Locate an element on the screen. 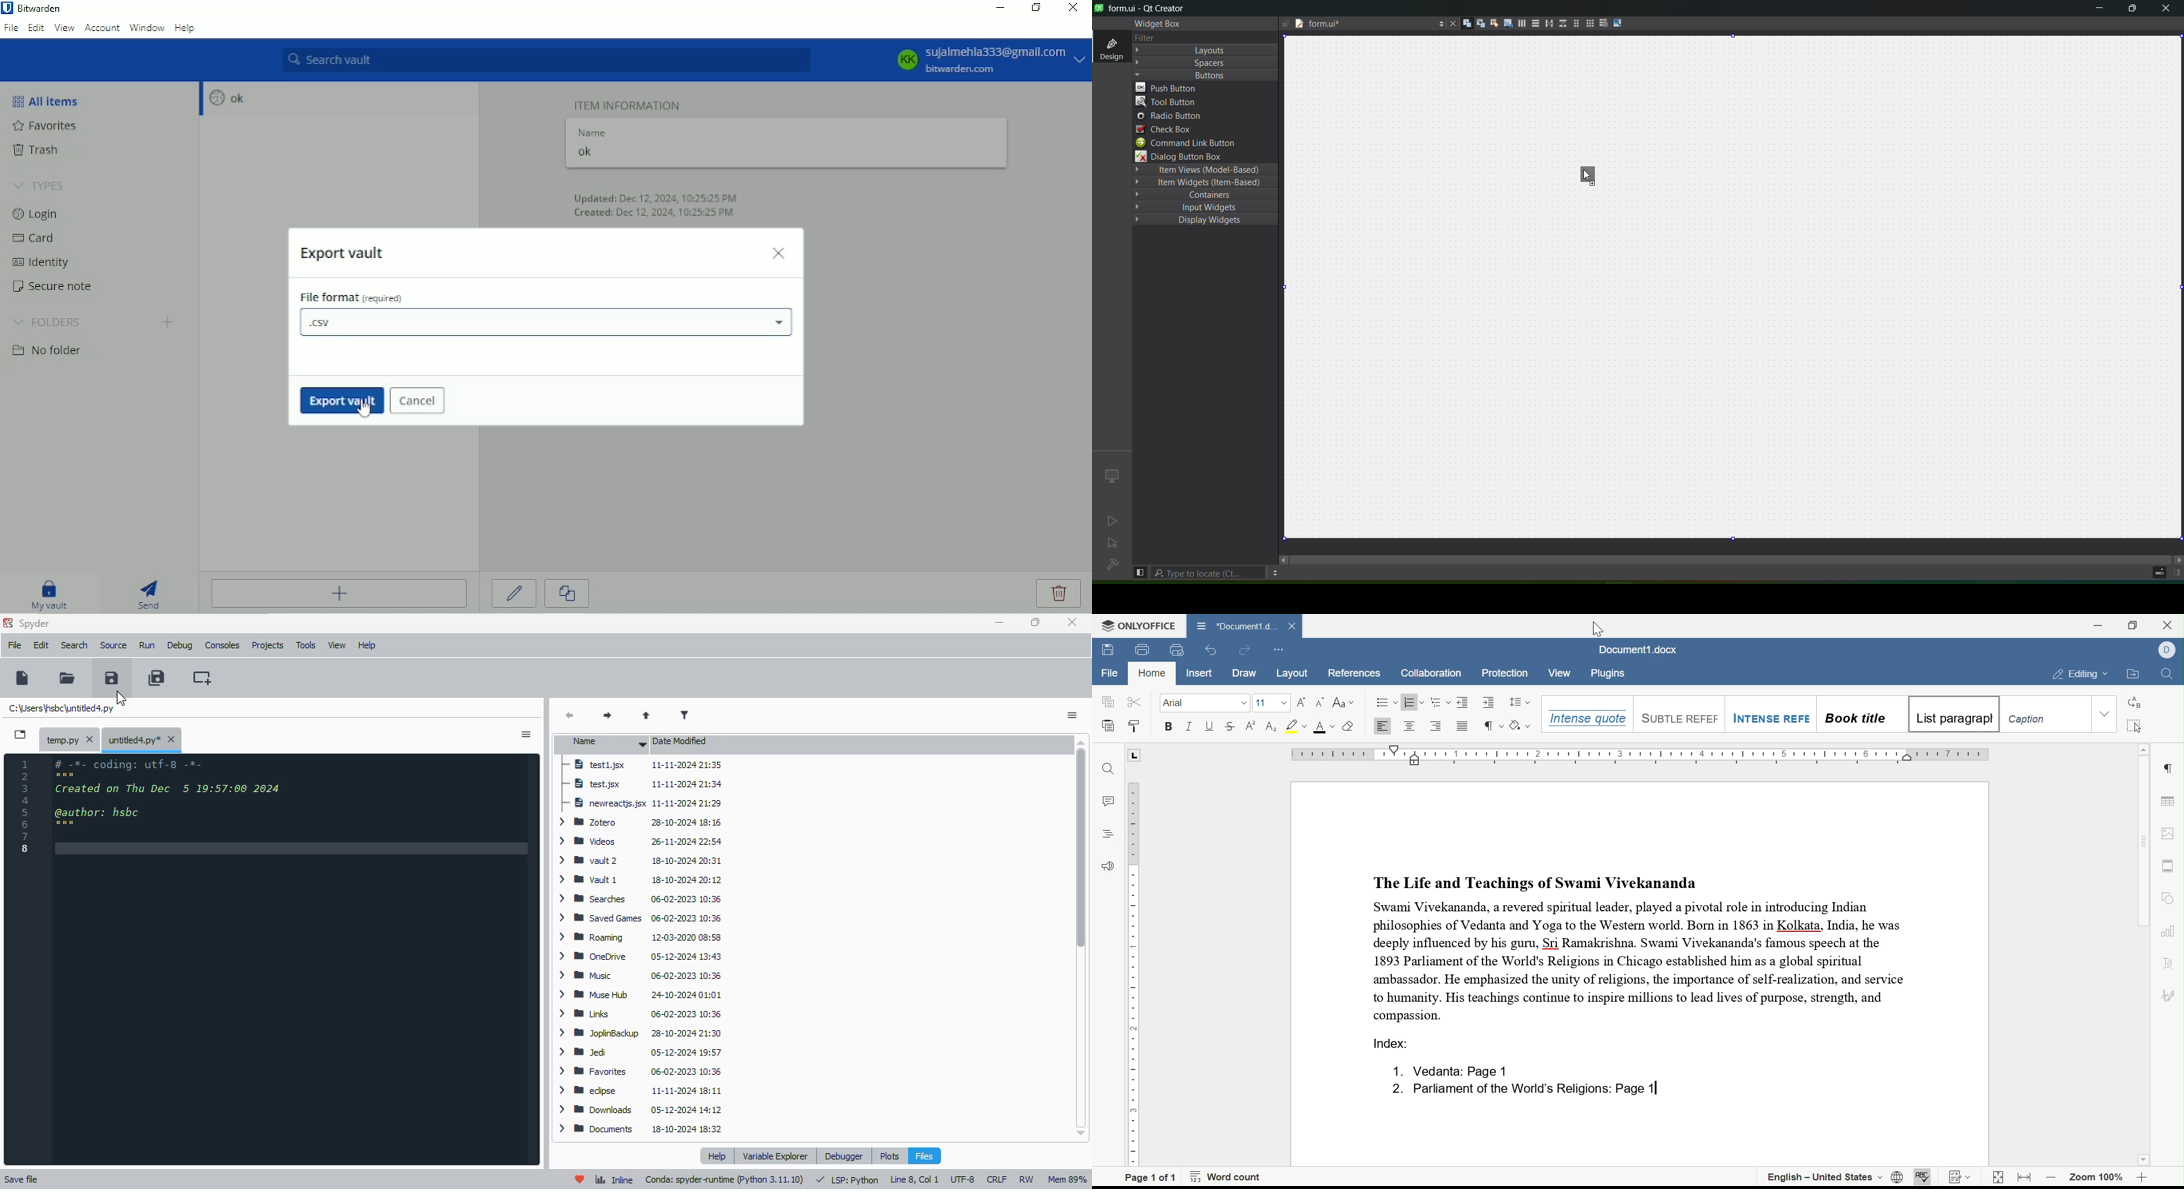 Image resolution: width=2184 pixels, height=1204 pixels. cursor is located at coordinates (1587, 177).